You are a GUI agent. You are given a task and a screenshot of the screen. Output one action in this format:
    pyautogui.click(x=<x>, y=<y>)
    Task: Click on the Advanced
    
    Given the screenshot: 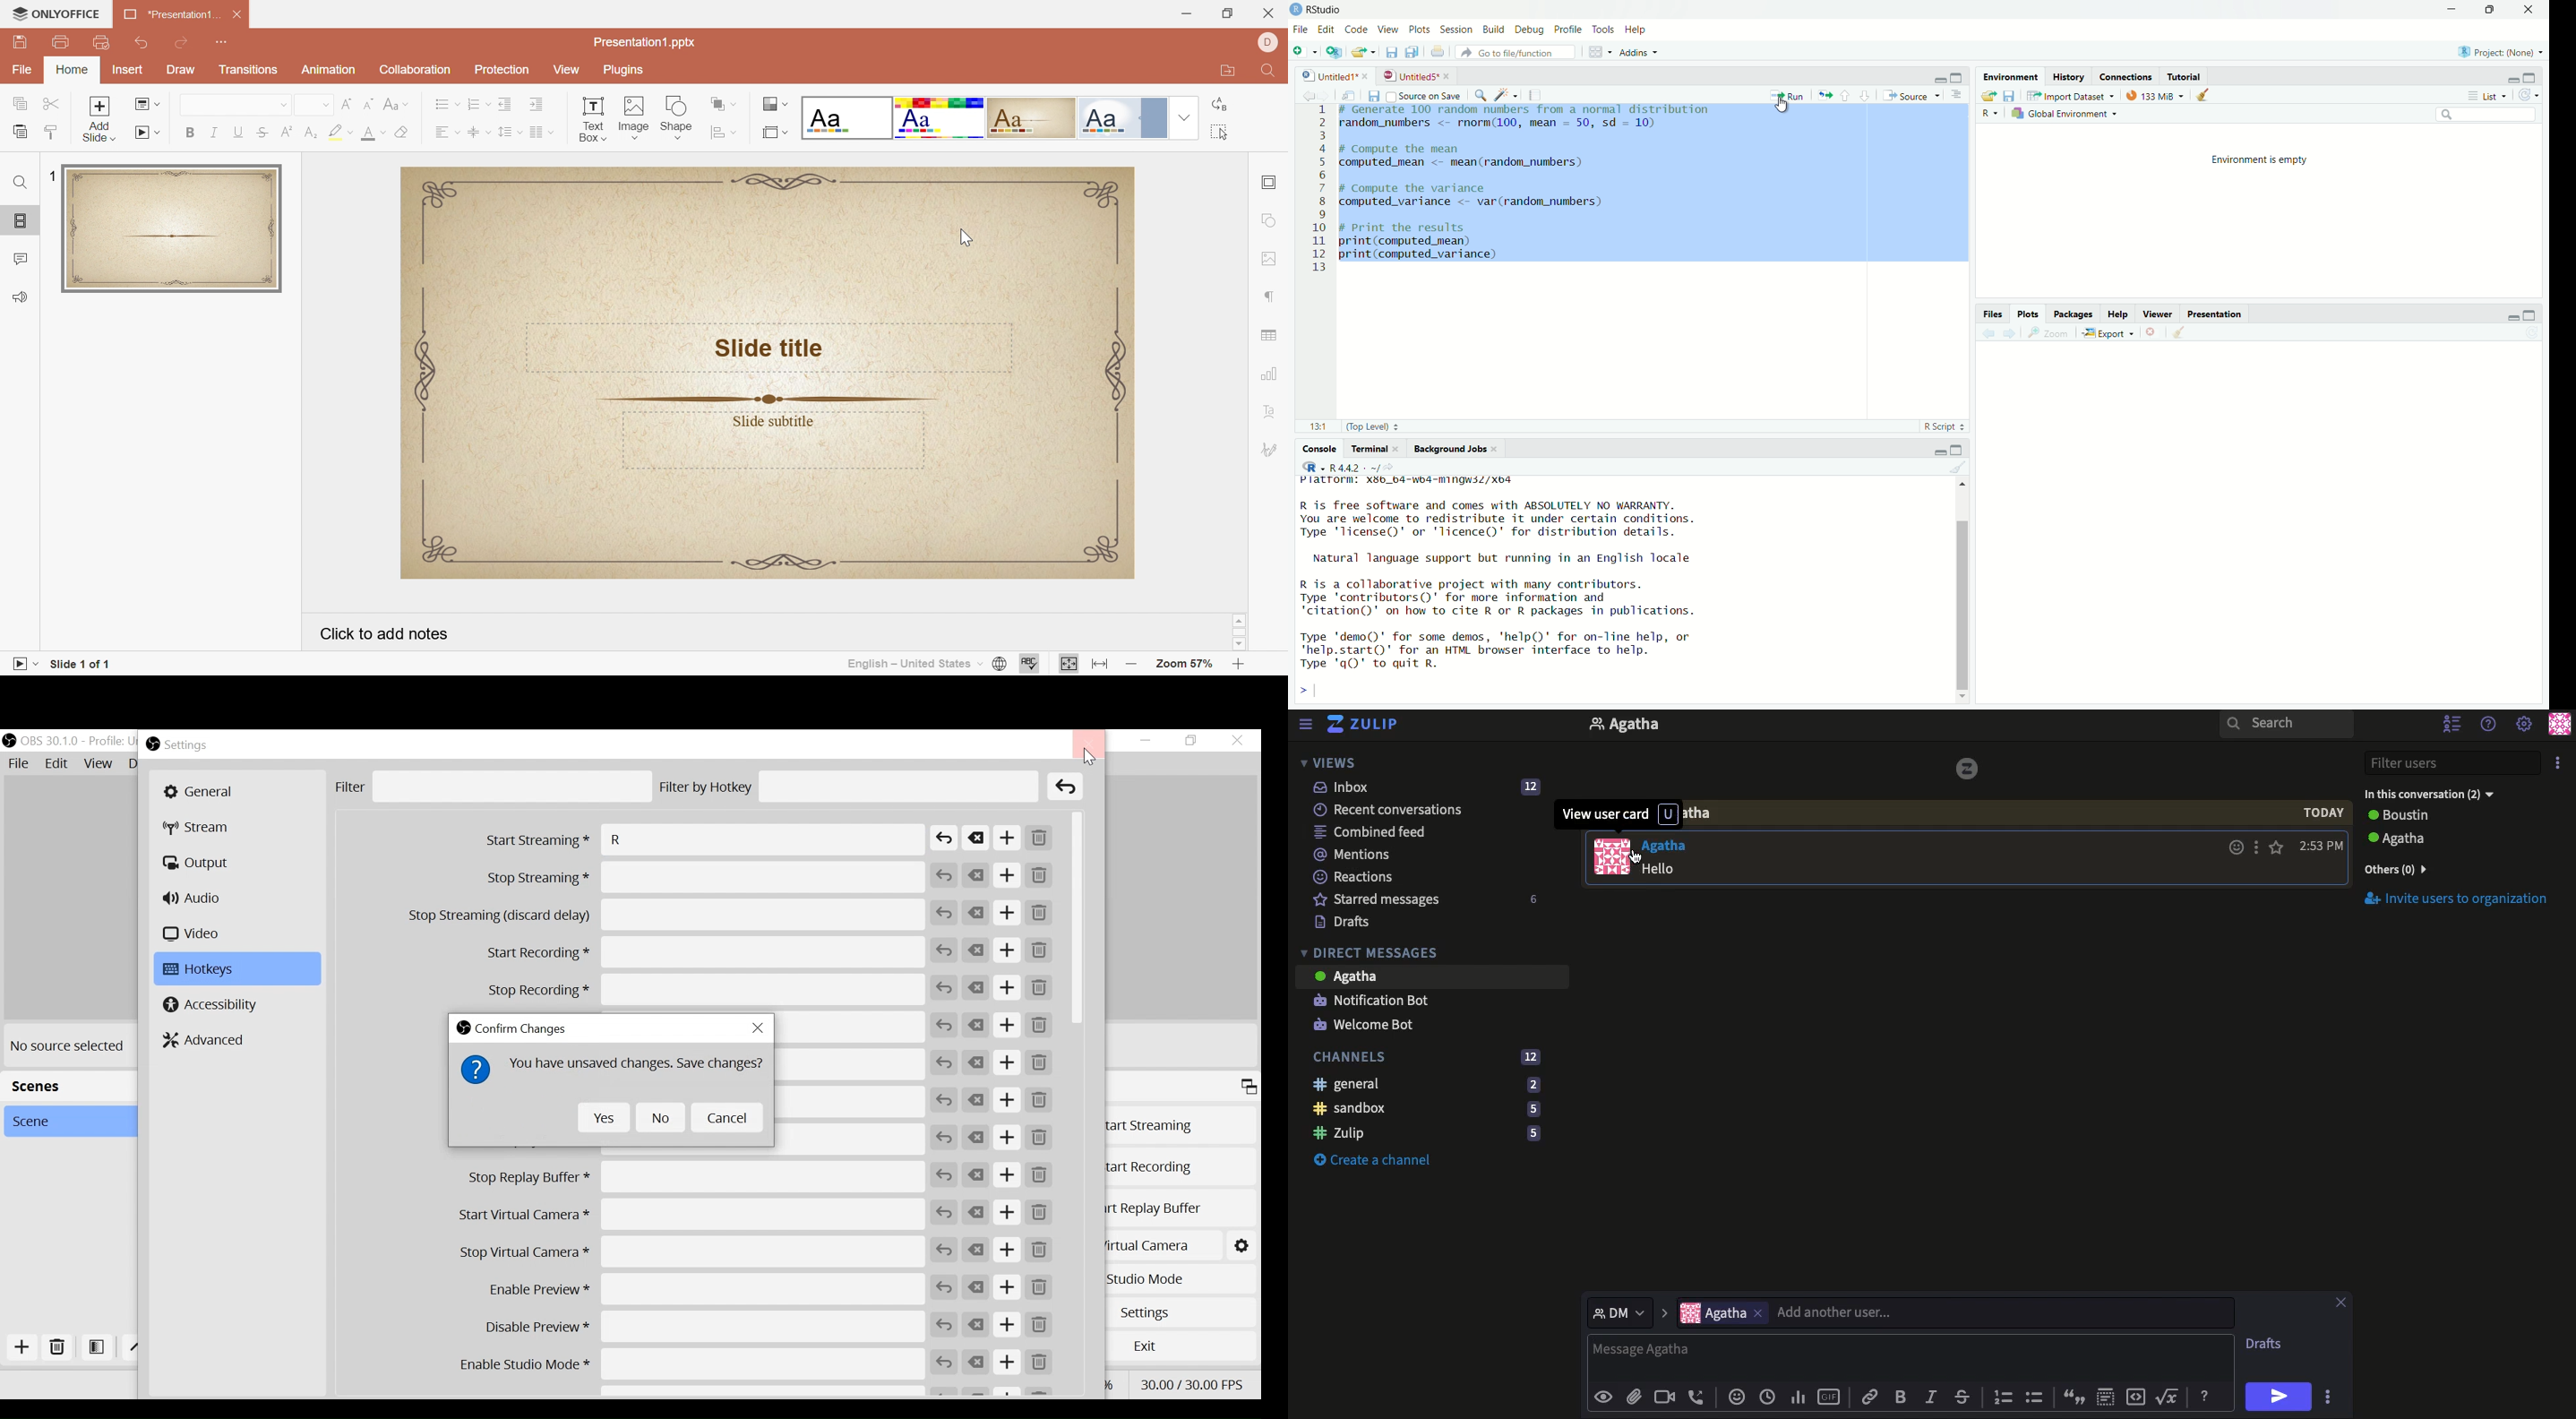 What is the action you would take?
    pyautogui.click(x=210, y=1039)
    